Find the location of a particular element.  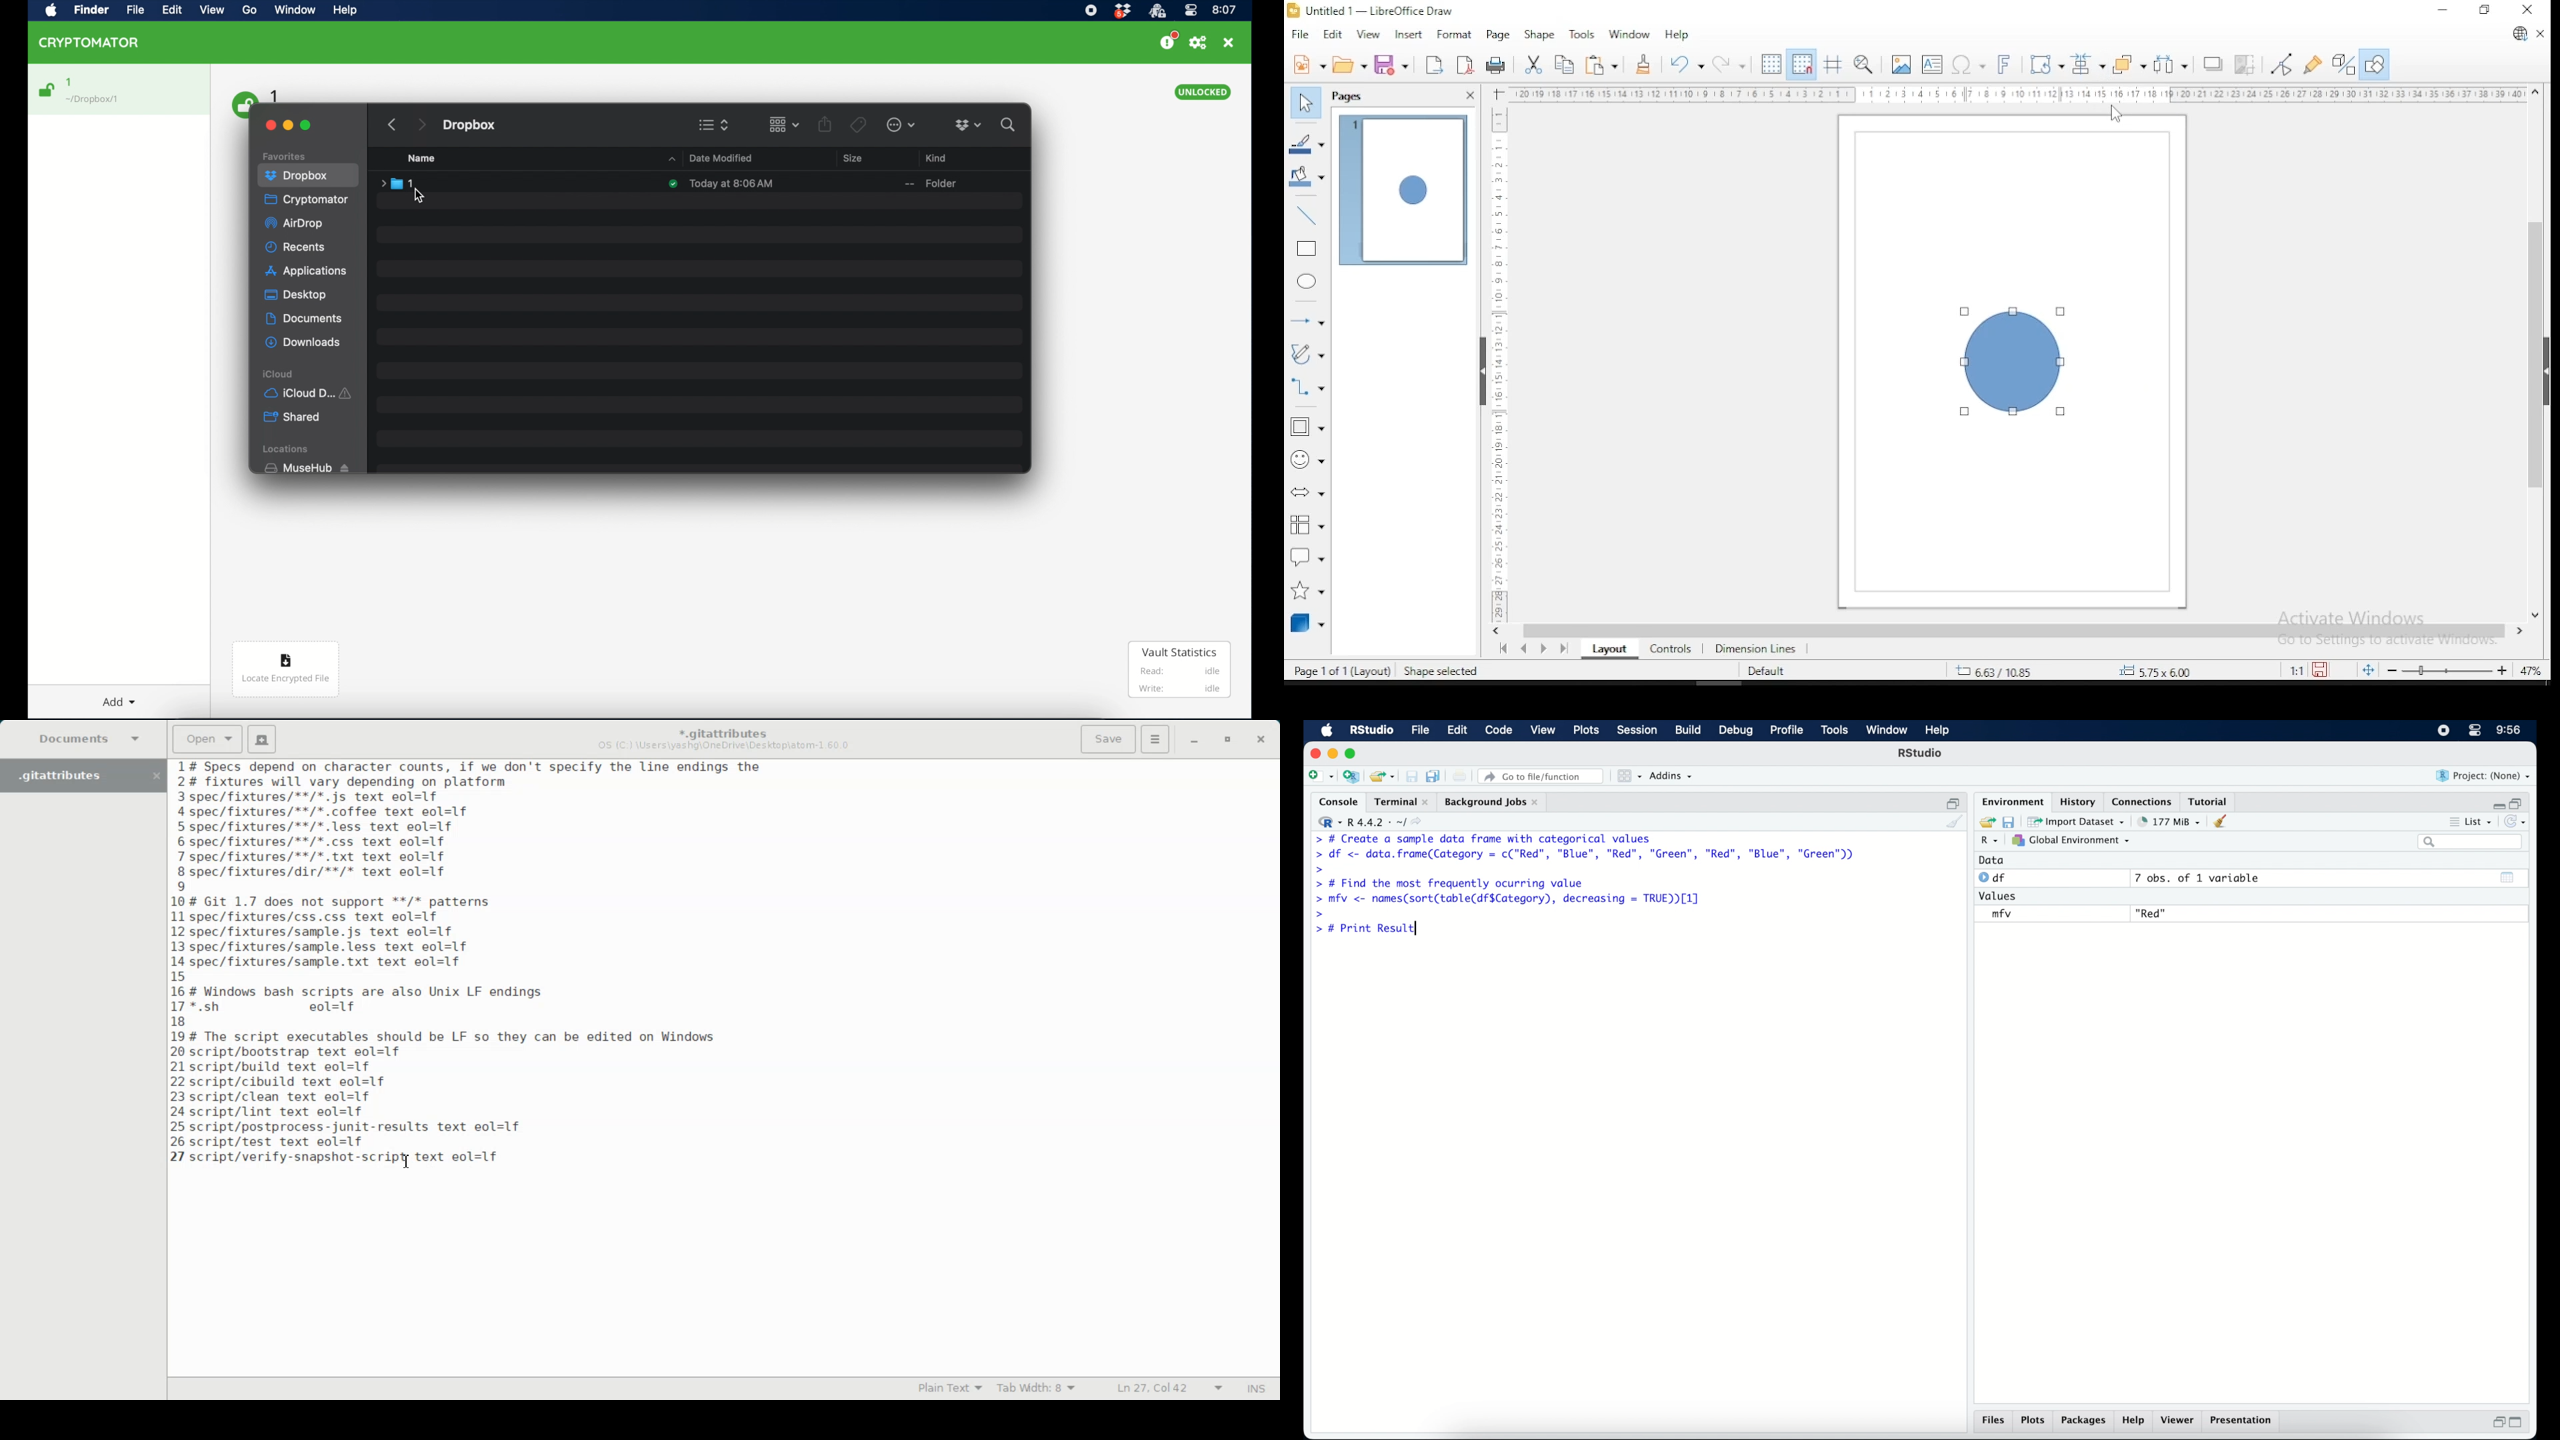

arrange is located at coordinates (2129, 64).